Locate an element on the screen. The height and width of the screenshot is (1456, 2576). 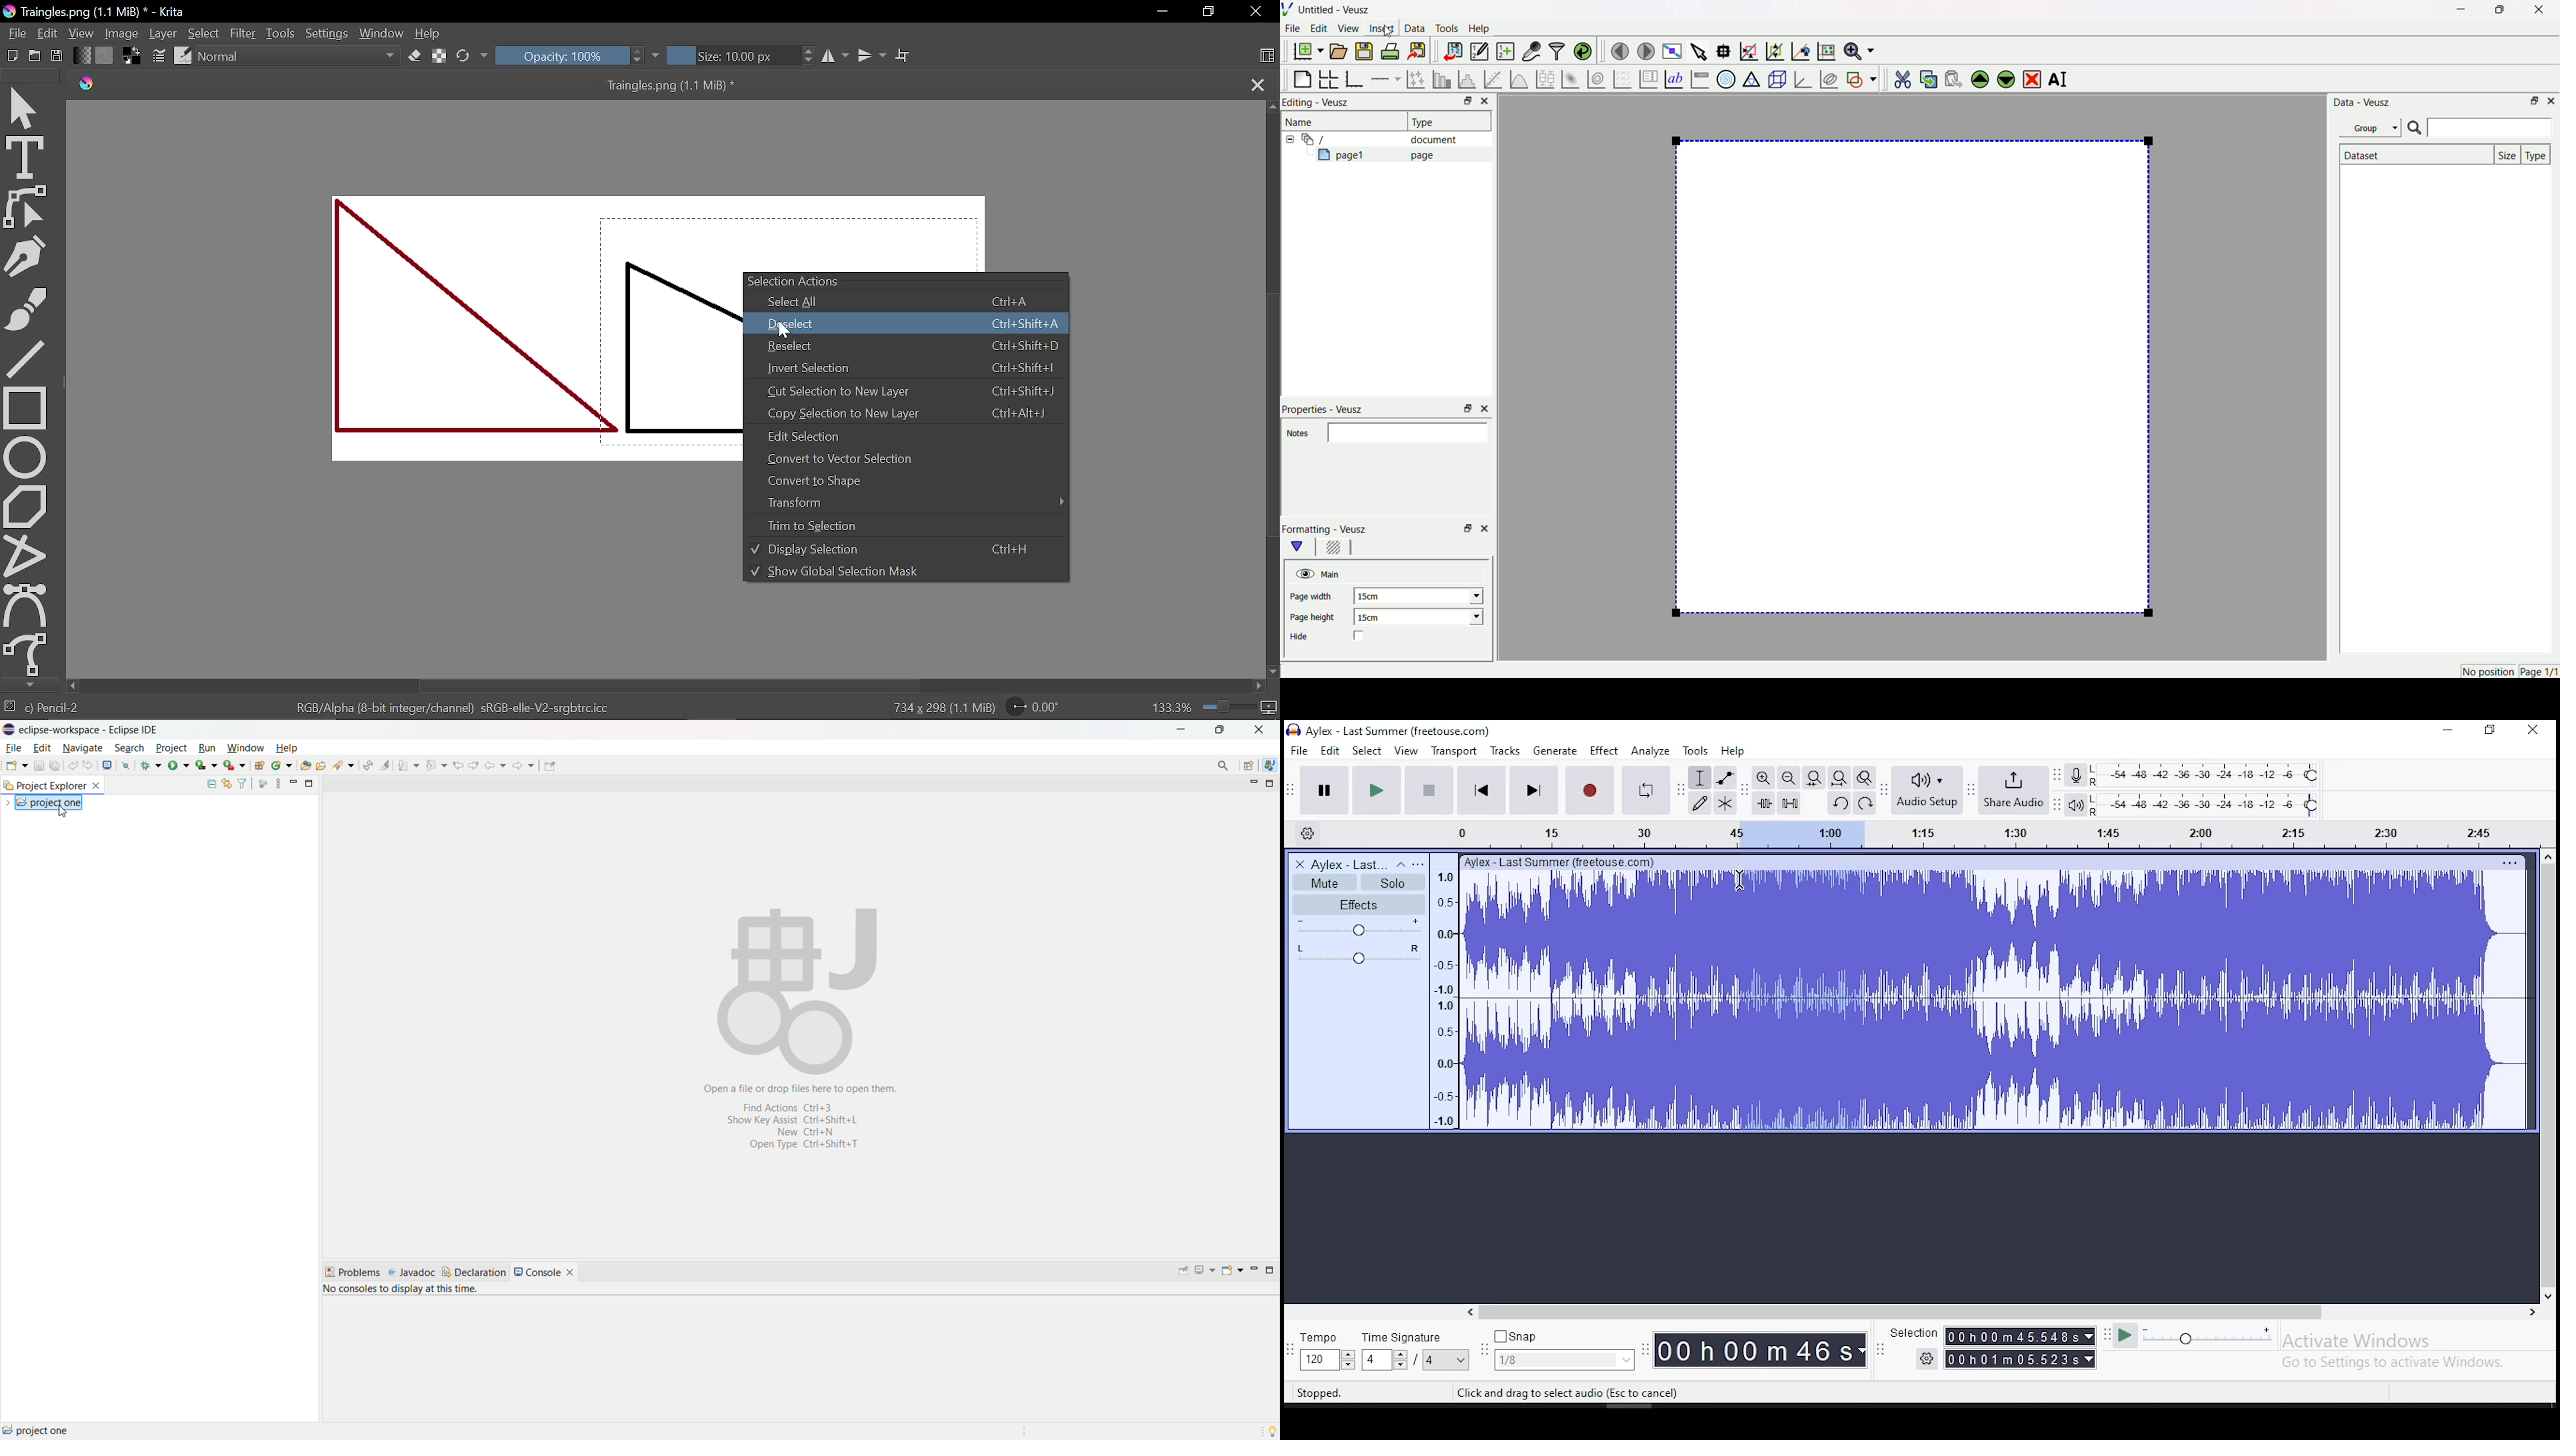
Data is located at coordinates (1415, 30).